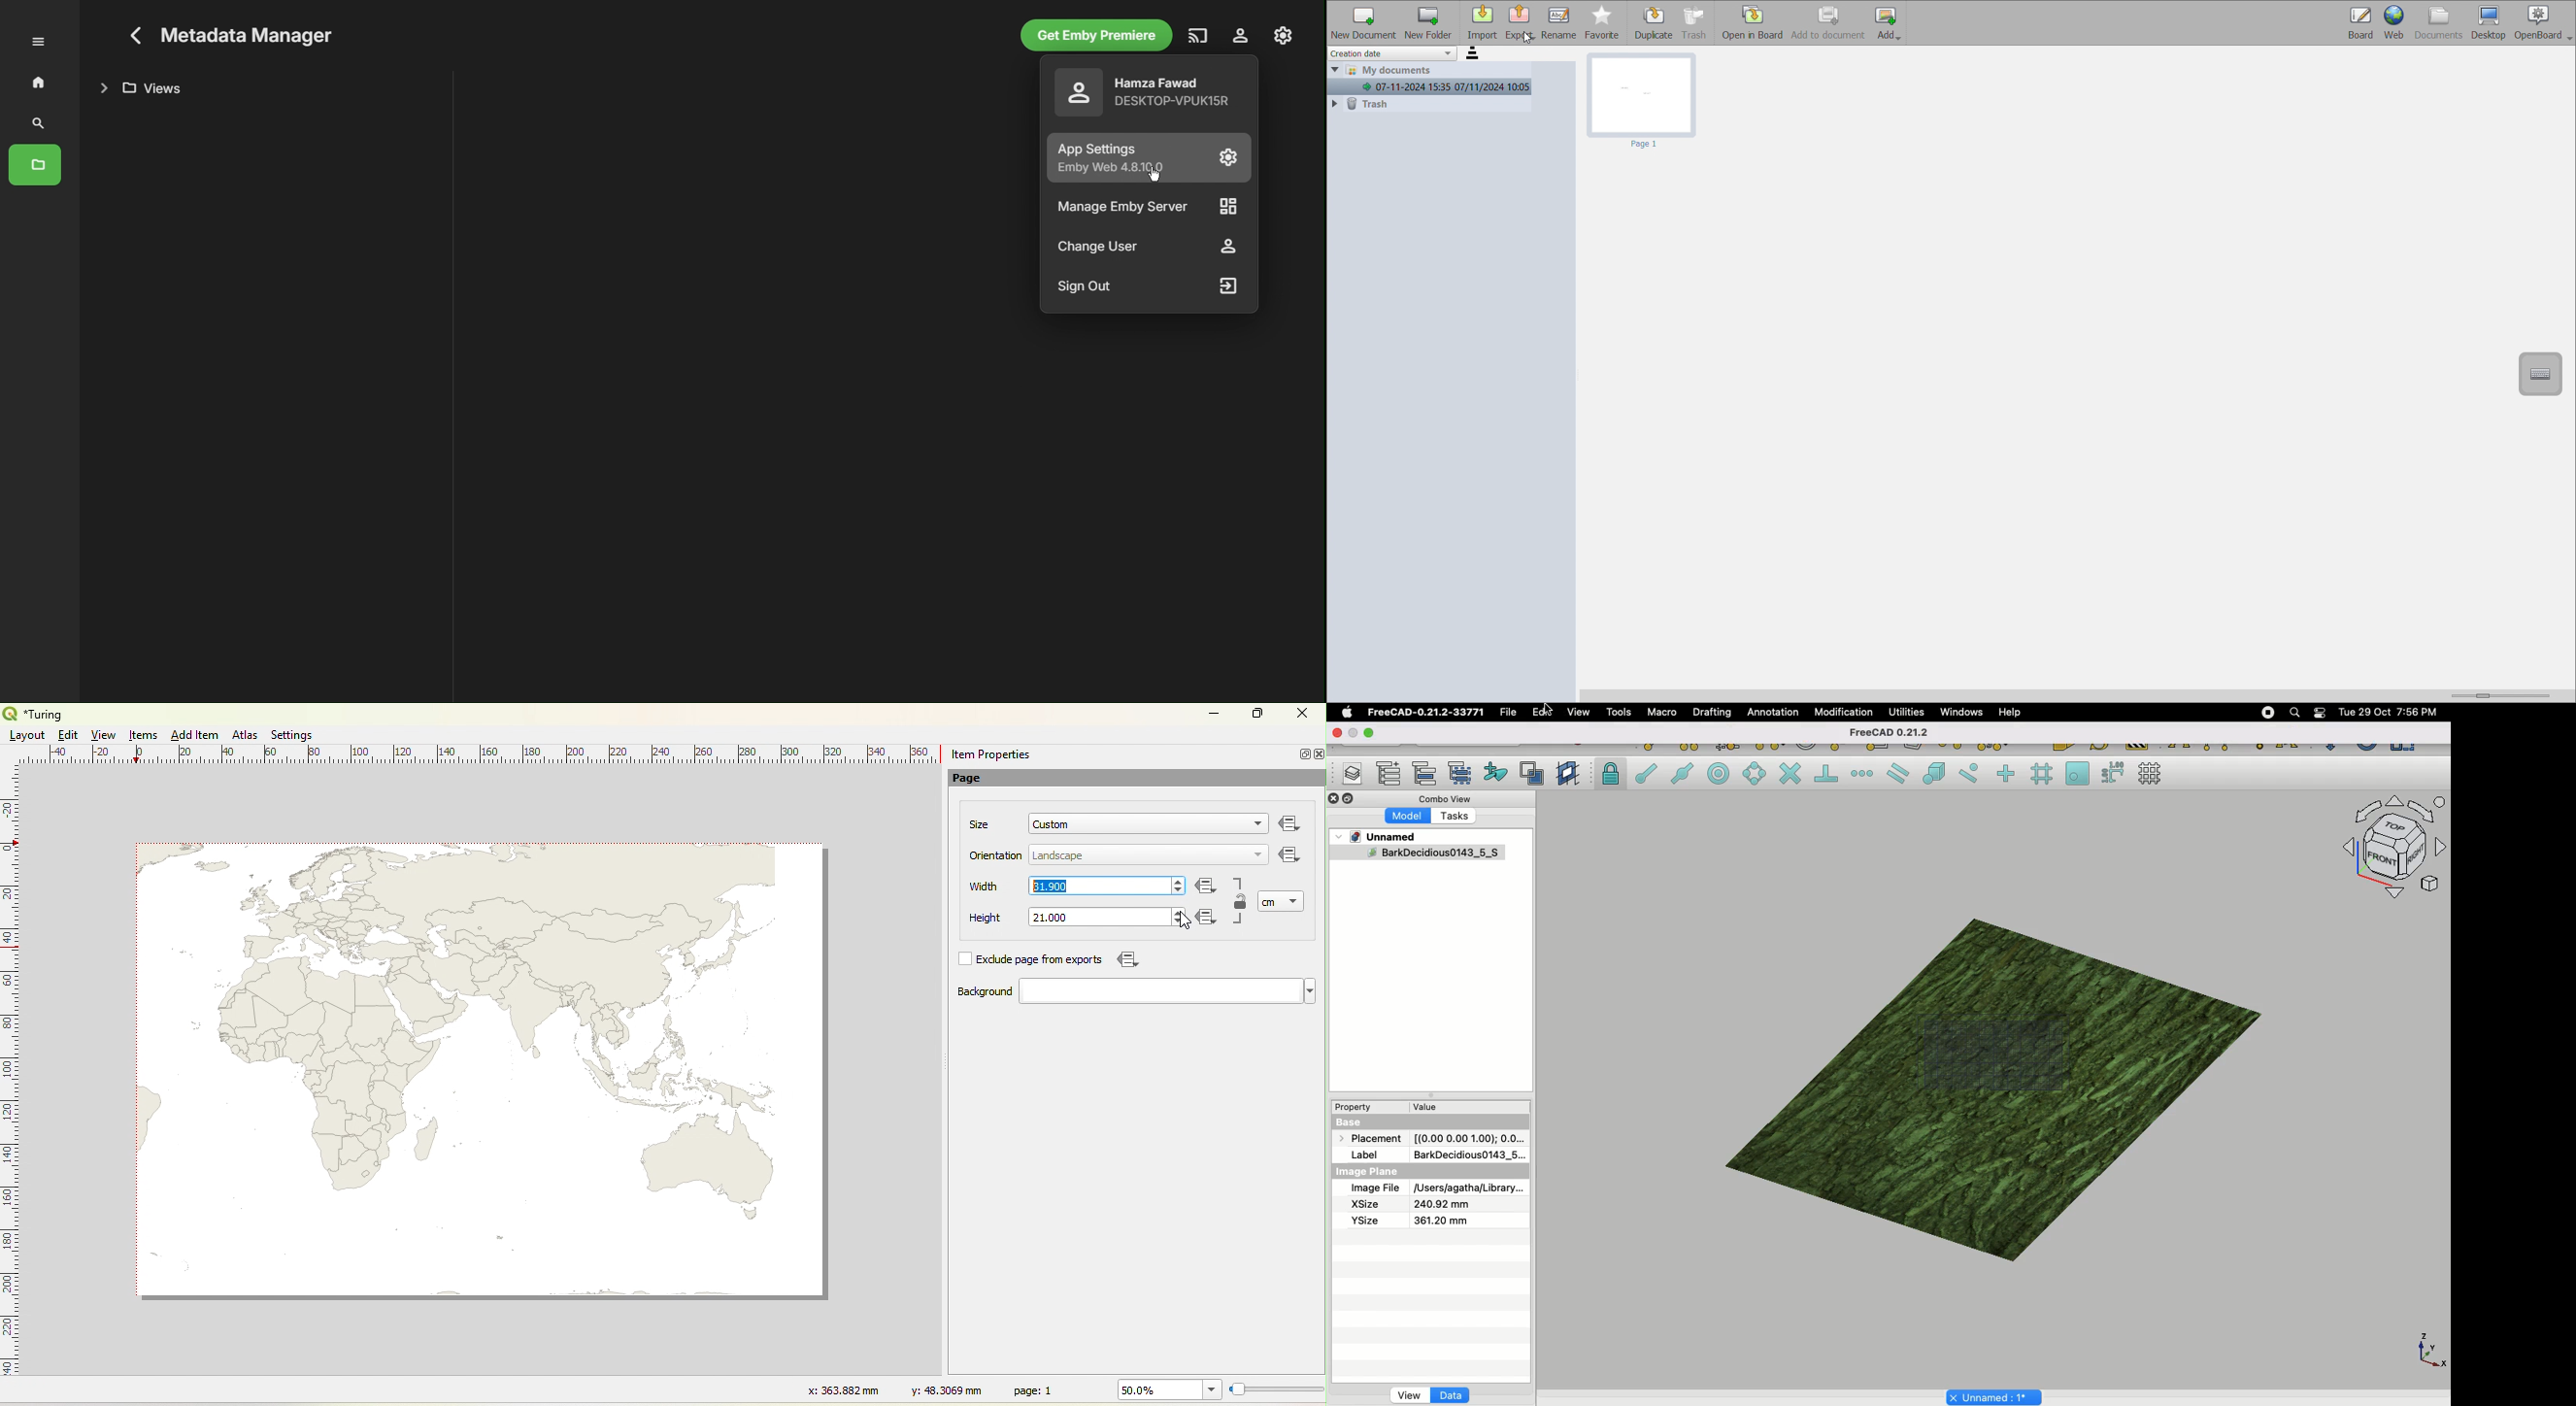 The image size is (2576, 1428). Describe the element at coordinates (1254, 825) in the screenshot. I see `dropdown` at that location.